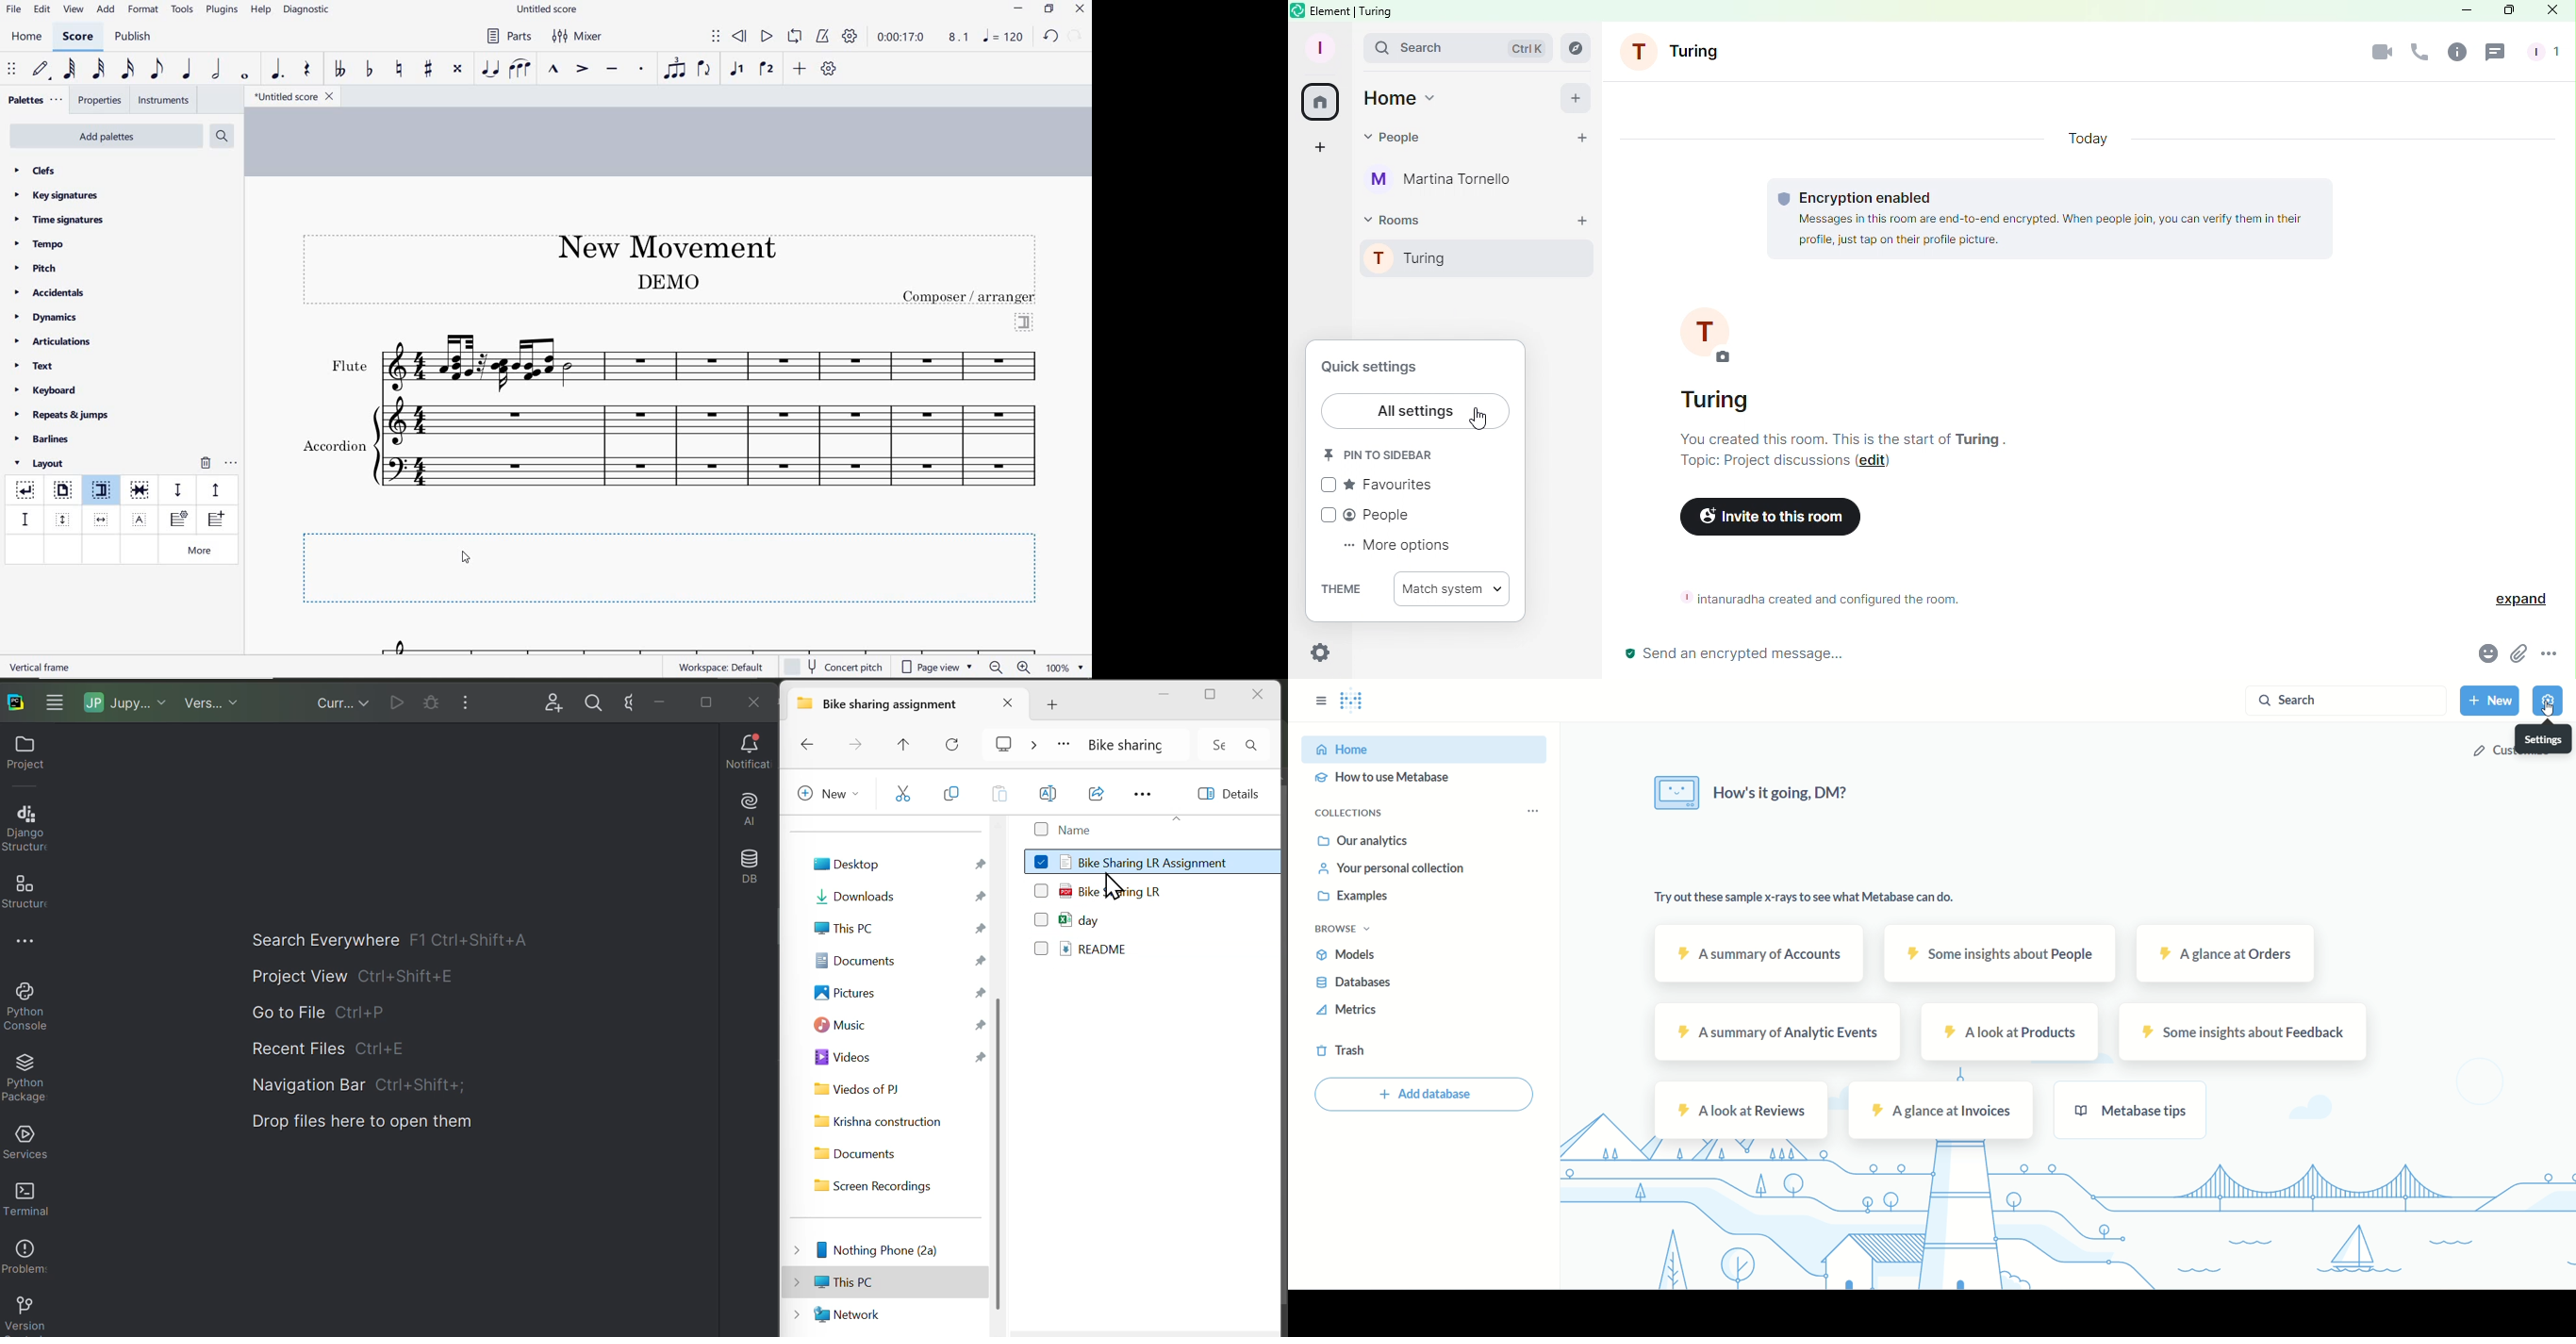 The height and width of the screenshot is (1344, 2576). Describe the element at coordinates (1573, 96) in the screenshot. I see `add` at that location.